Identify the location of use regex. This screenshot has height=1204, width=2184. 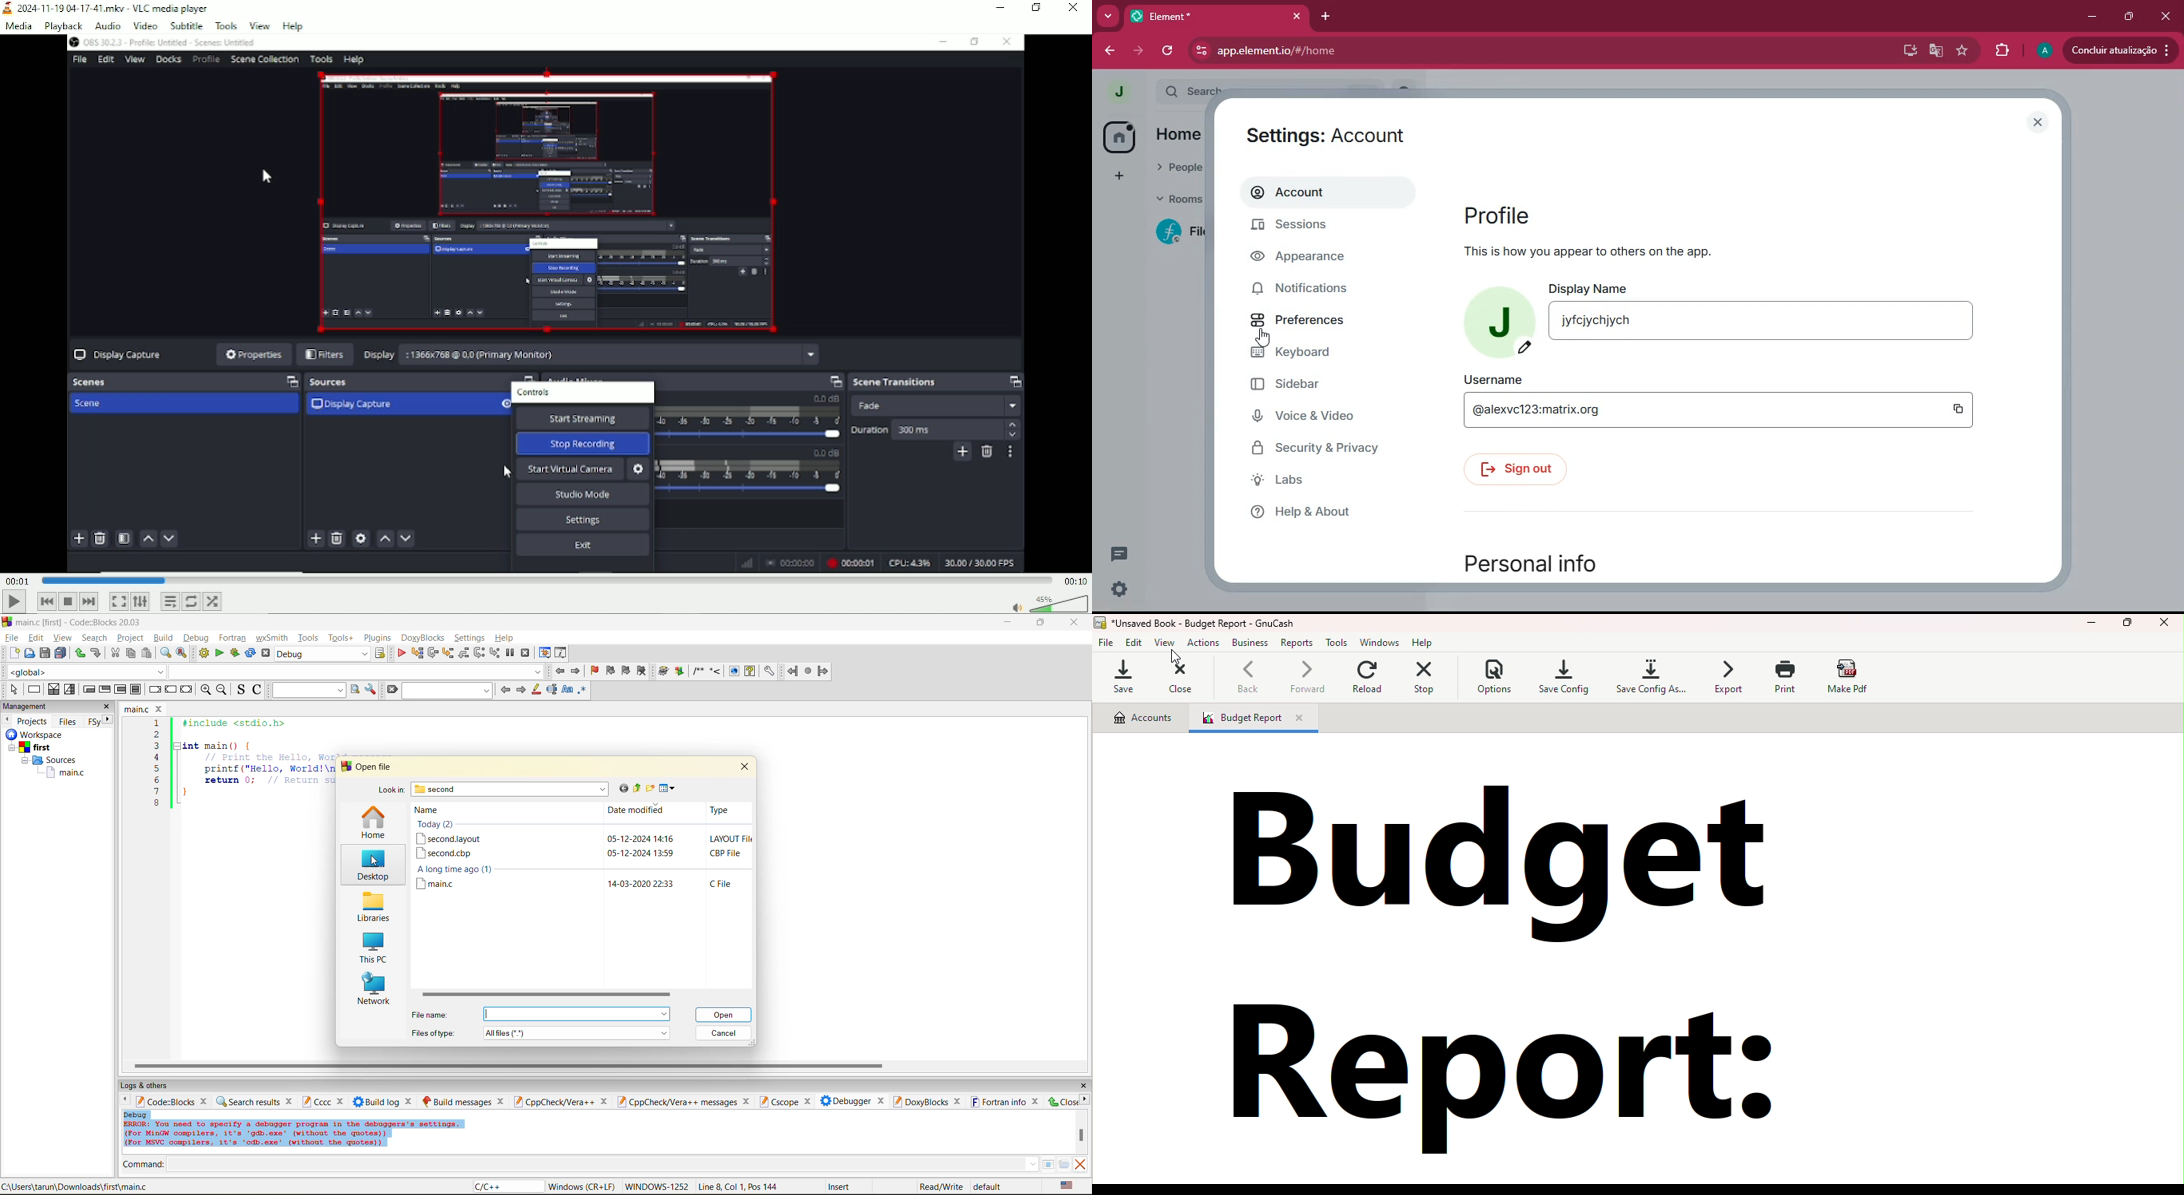
(582, 692).